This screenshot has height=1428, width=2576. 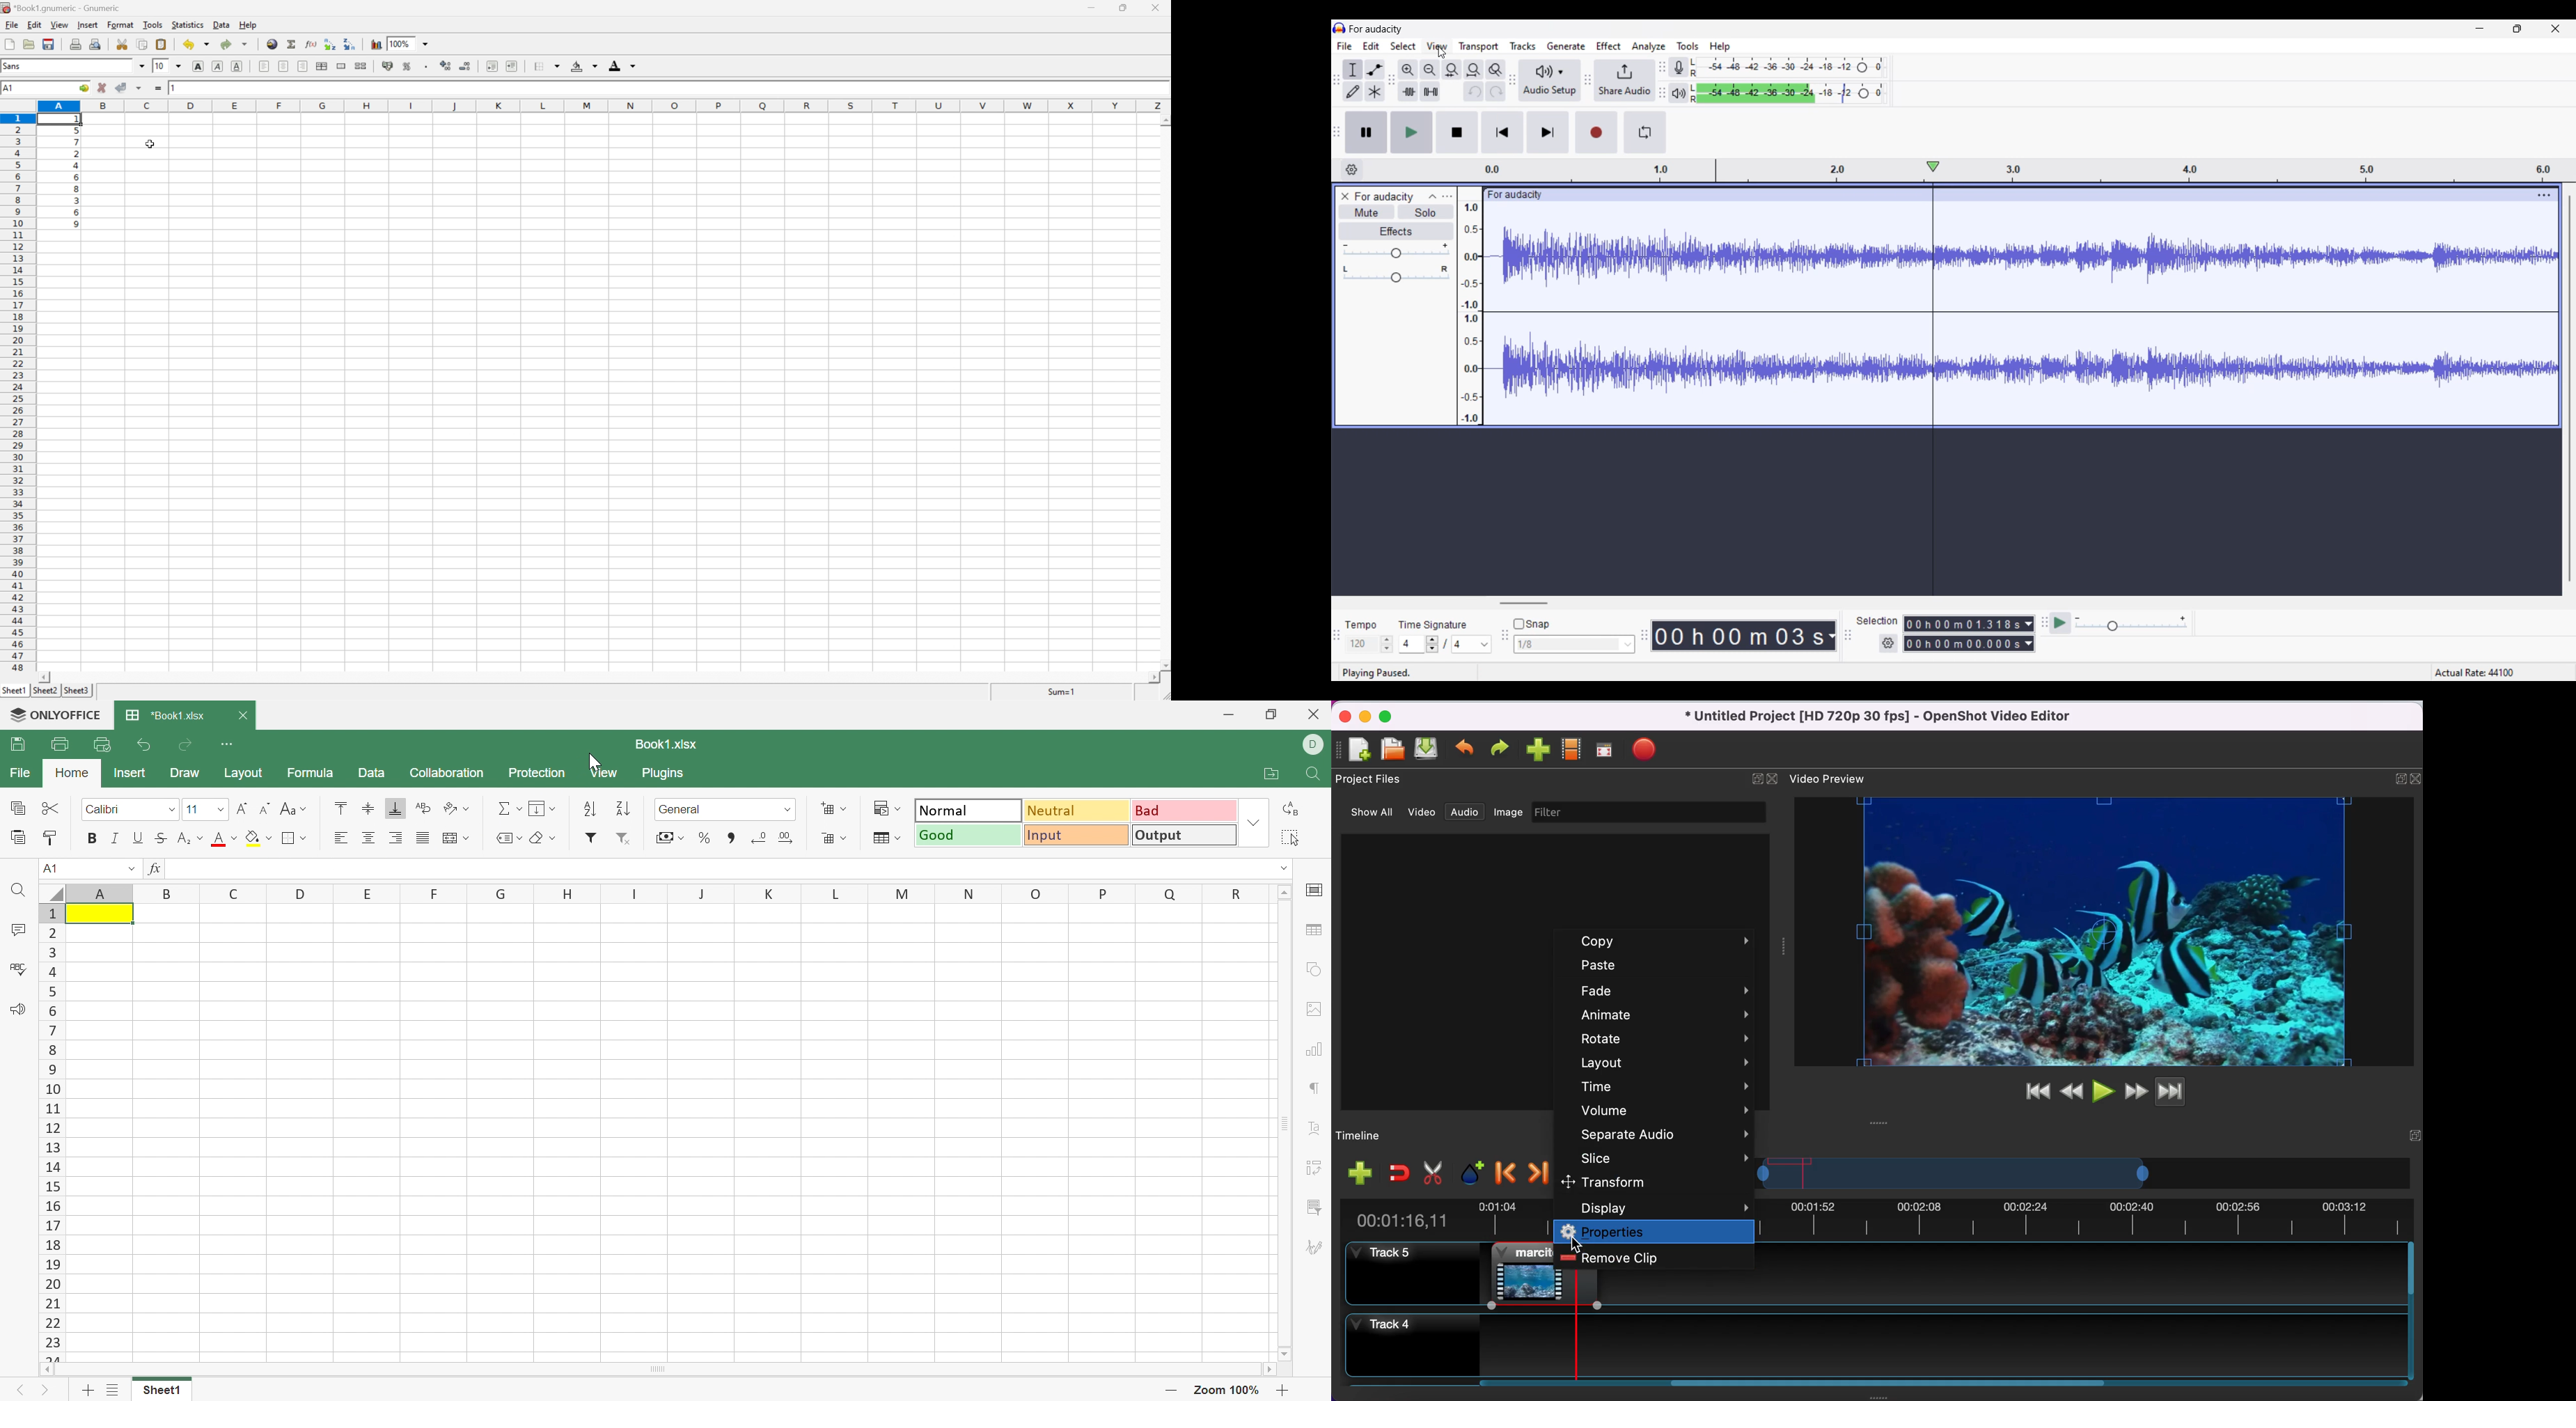 What do you see at coordinates (1285, 1122) in the screenshot?
I see `Scroll Bar` at bounding box center [1285, 1122].